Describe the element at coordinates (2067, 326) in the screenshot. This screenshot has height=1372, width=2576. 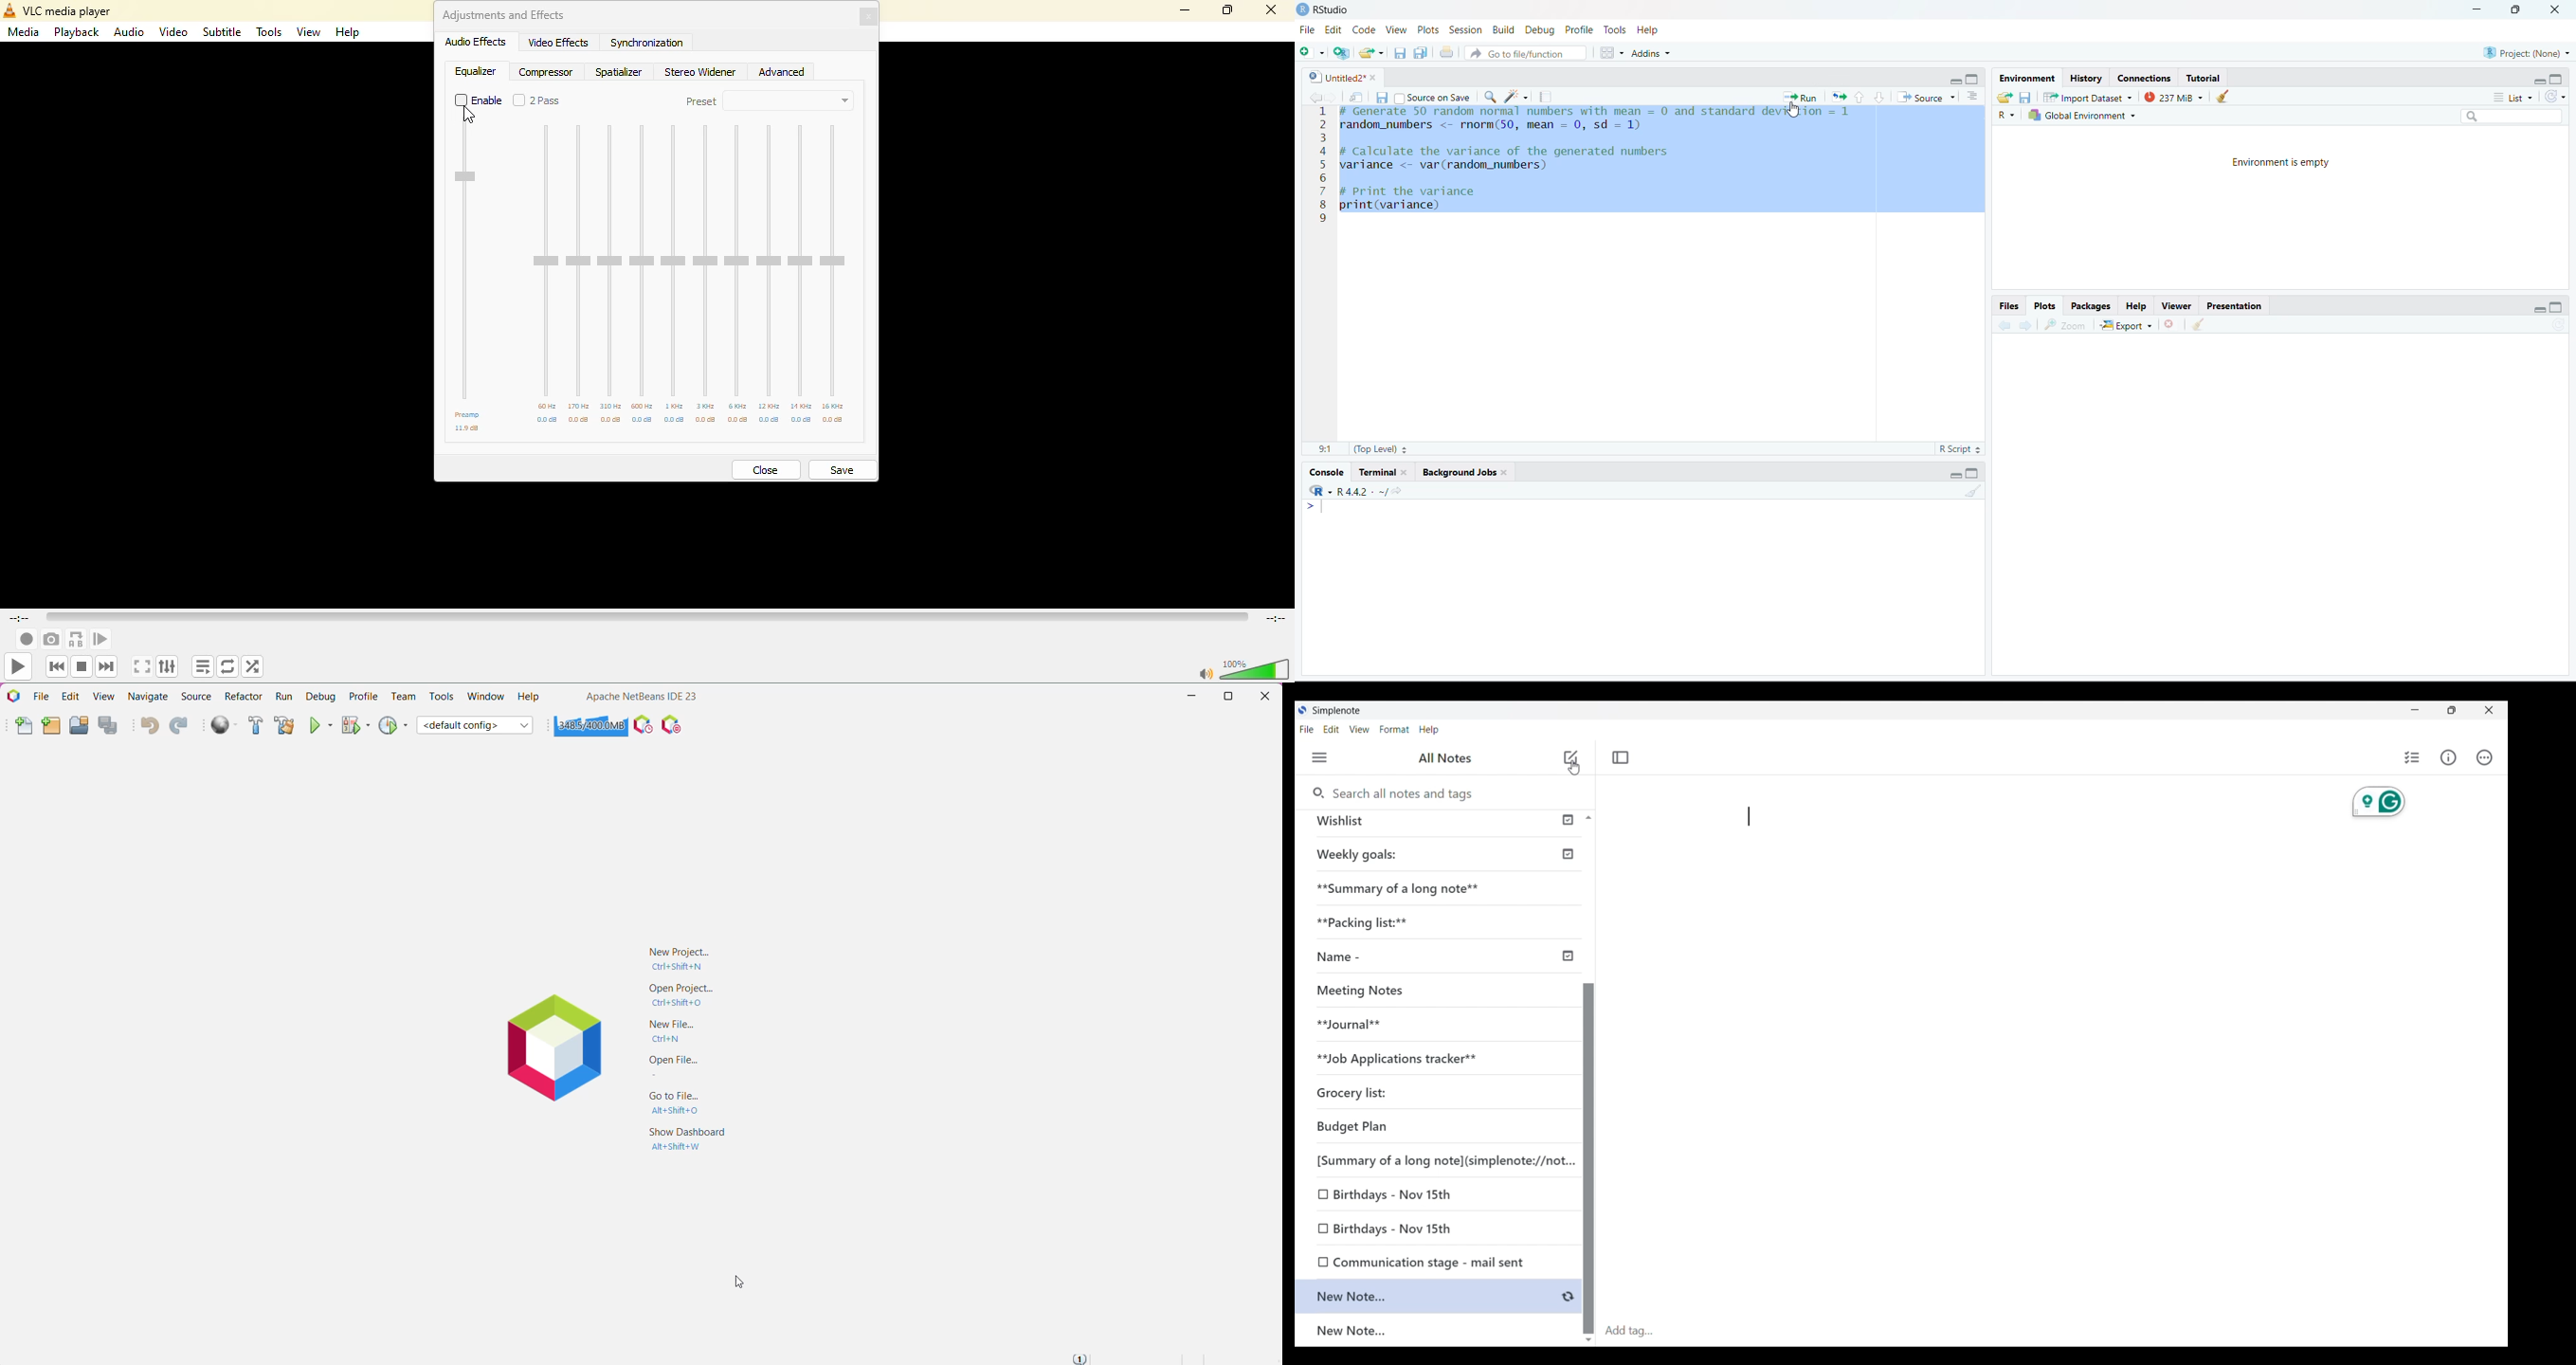
I see `Zoom` at that location.